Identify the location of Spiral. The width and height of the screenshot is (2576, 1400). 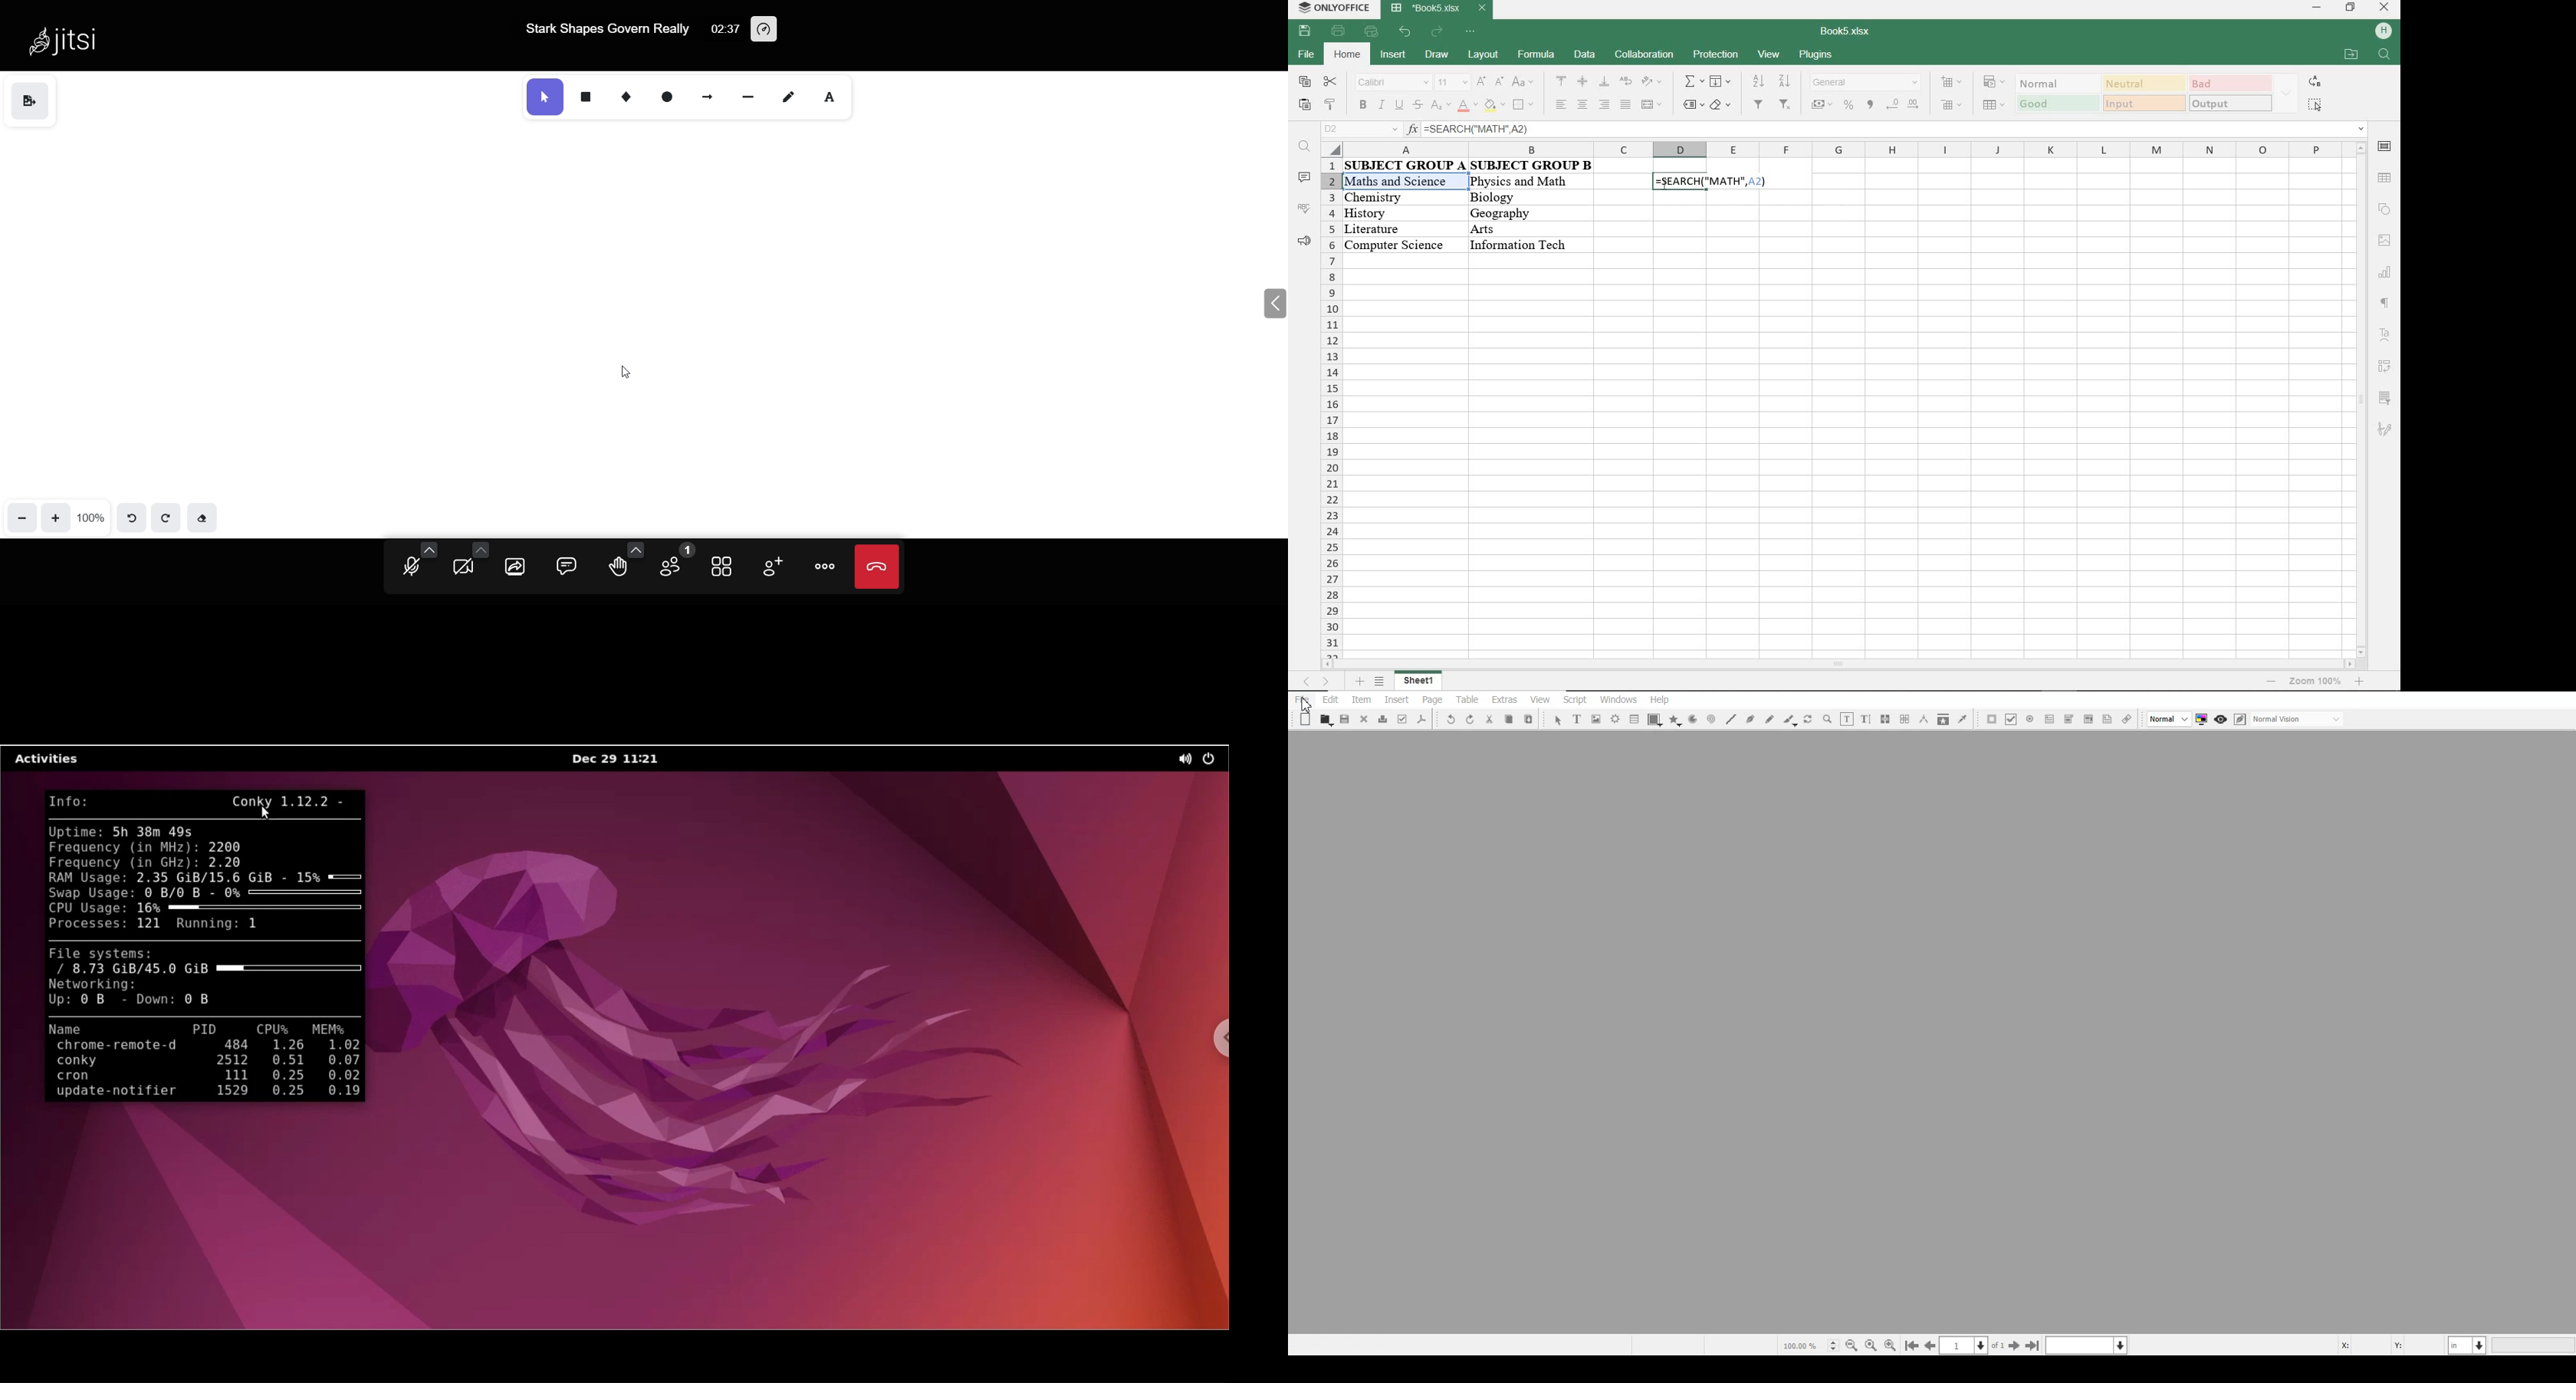
(1711, 719).